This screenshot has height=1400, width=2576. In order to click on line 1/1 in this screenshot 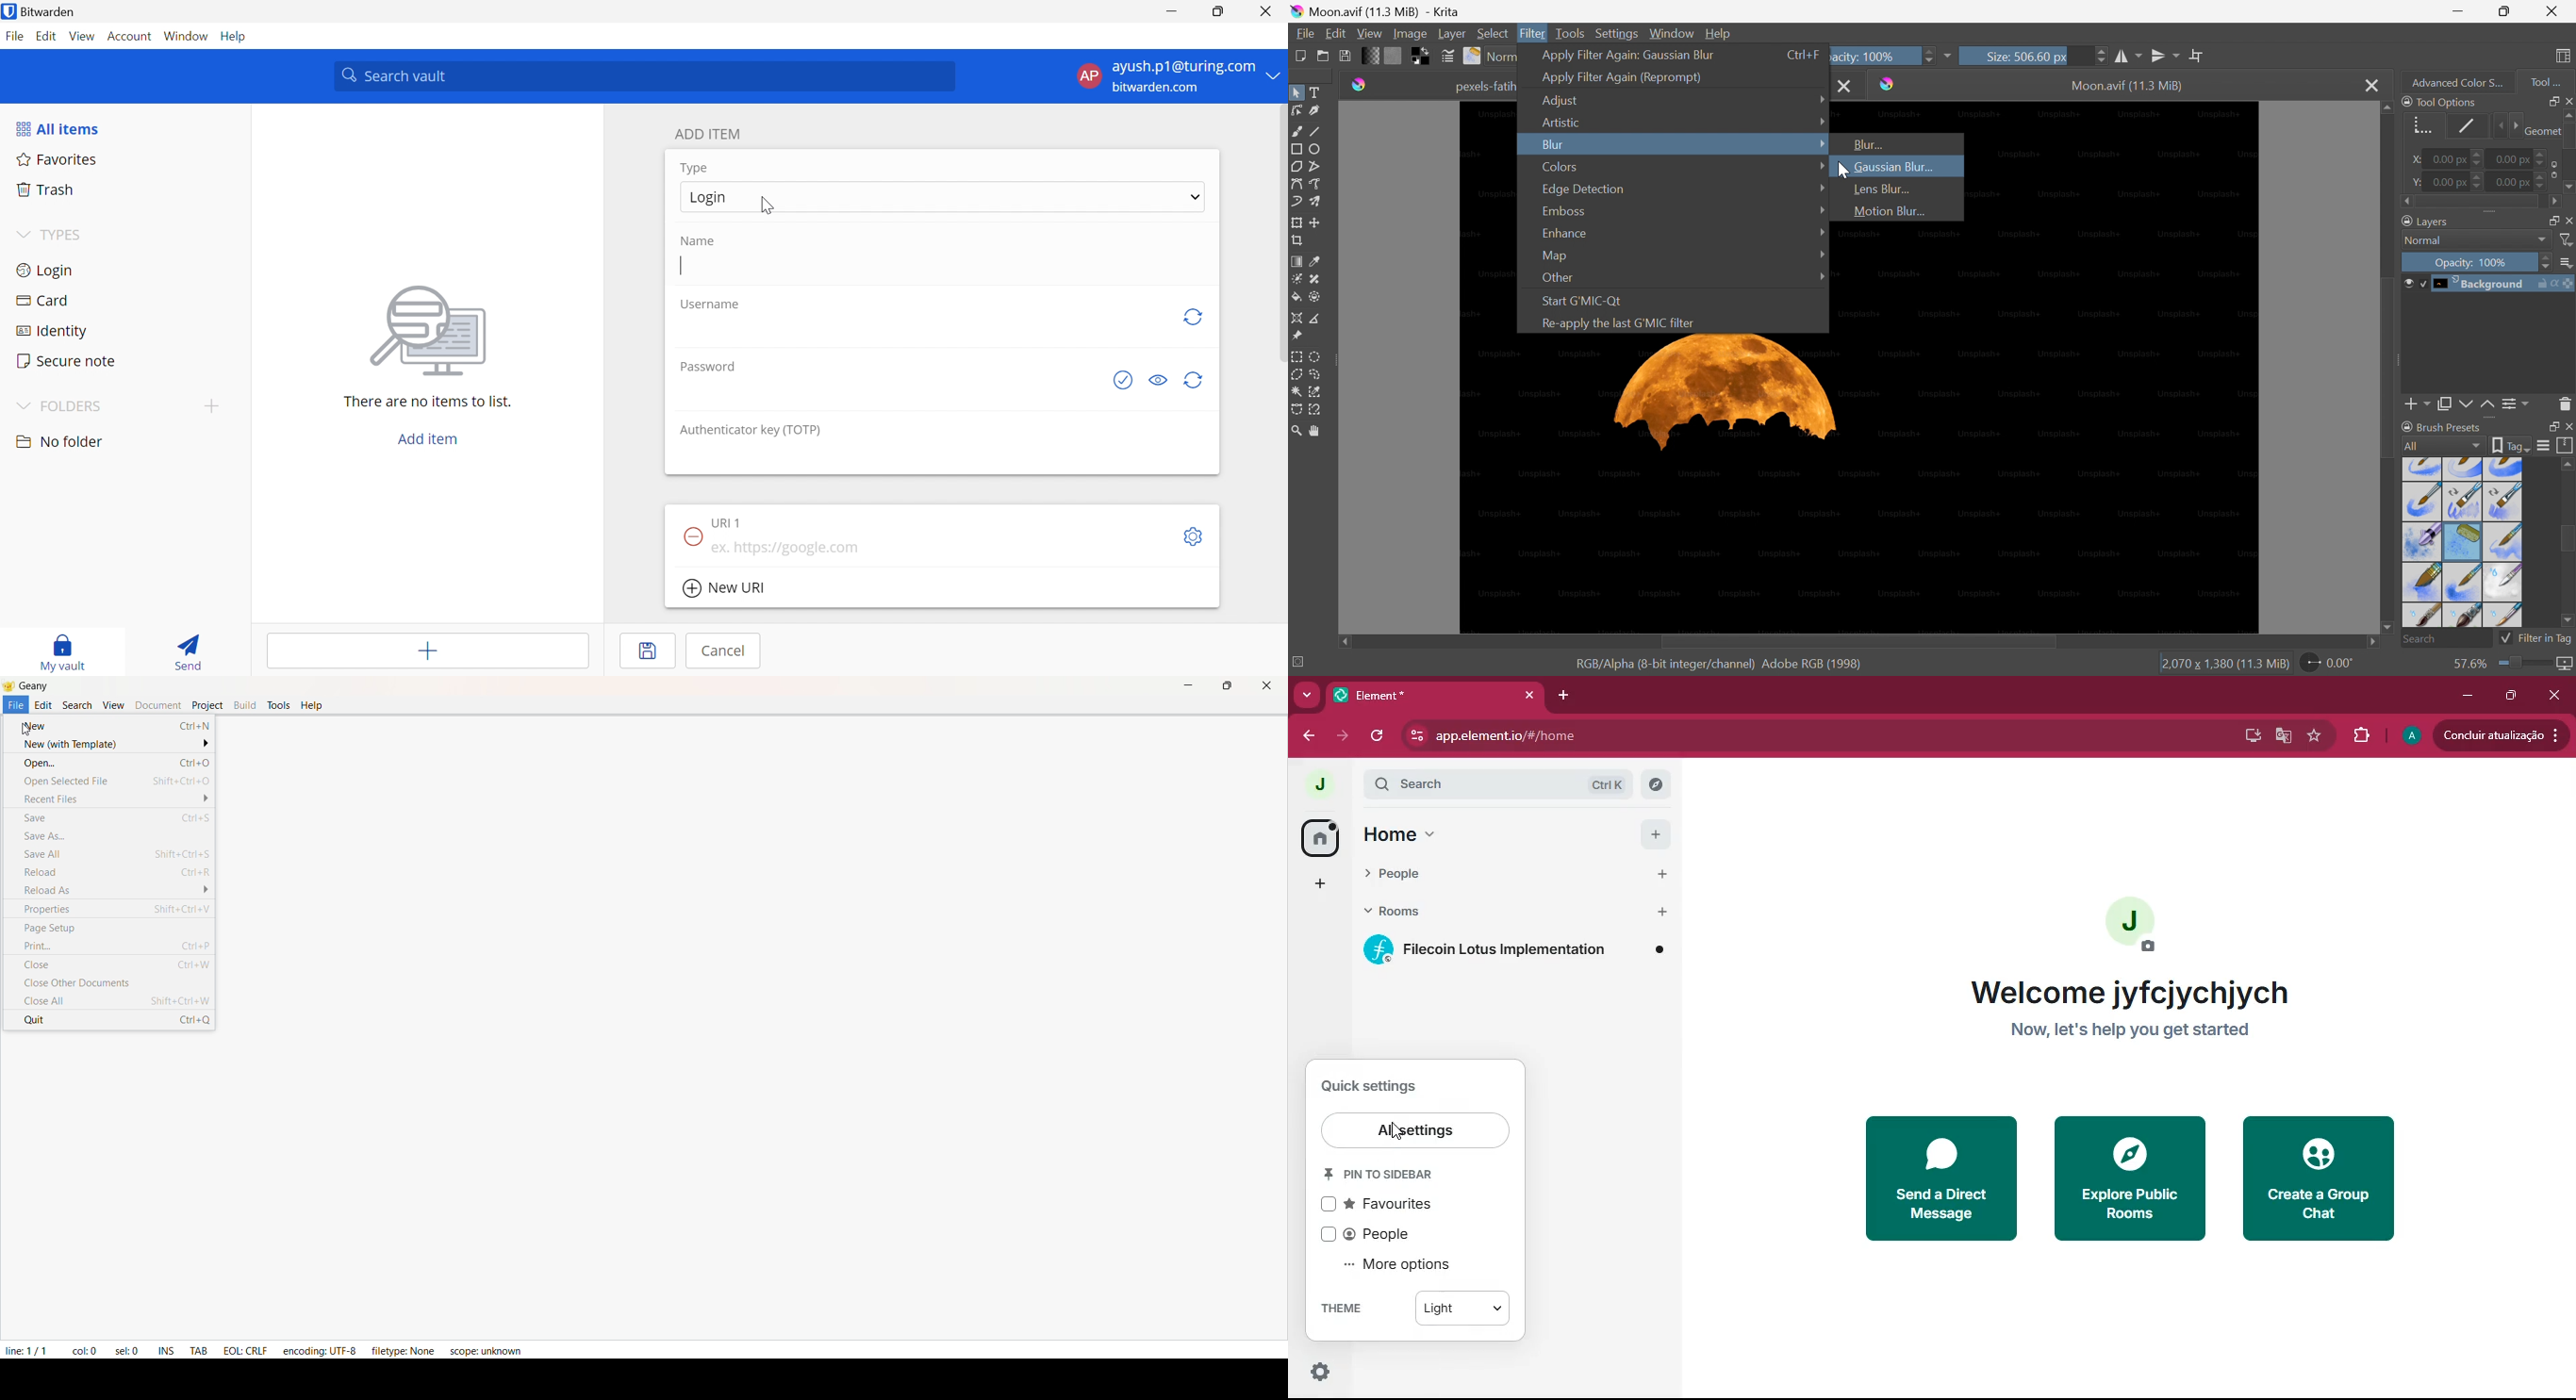, I will do `click(24, 1345)`.